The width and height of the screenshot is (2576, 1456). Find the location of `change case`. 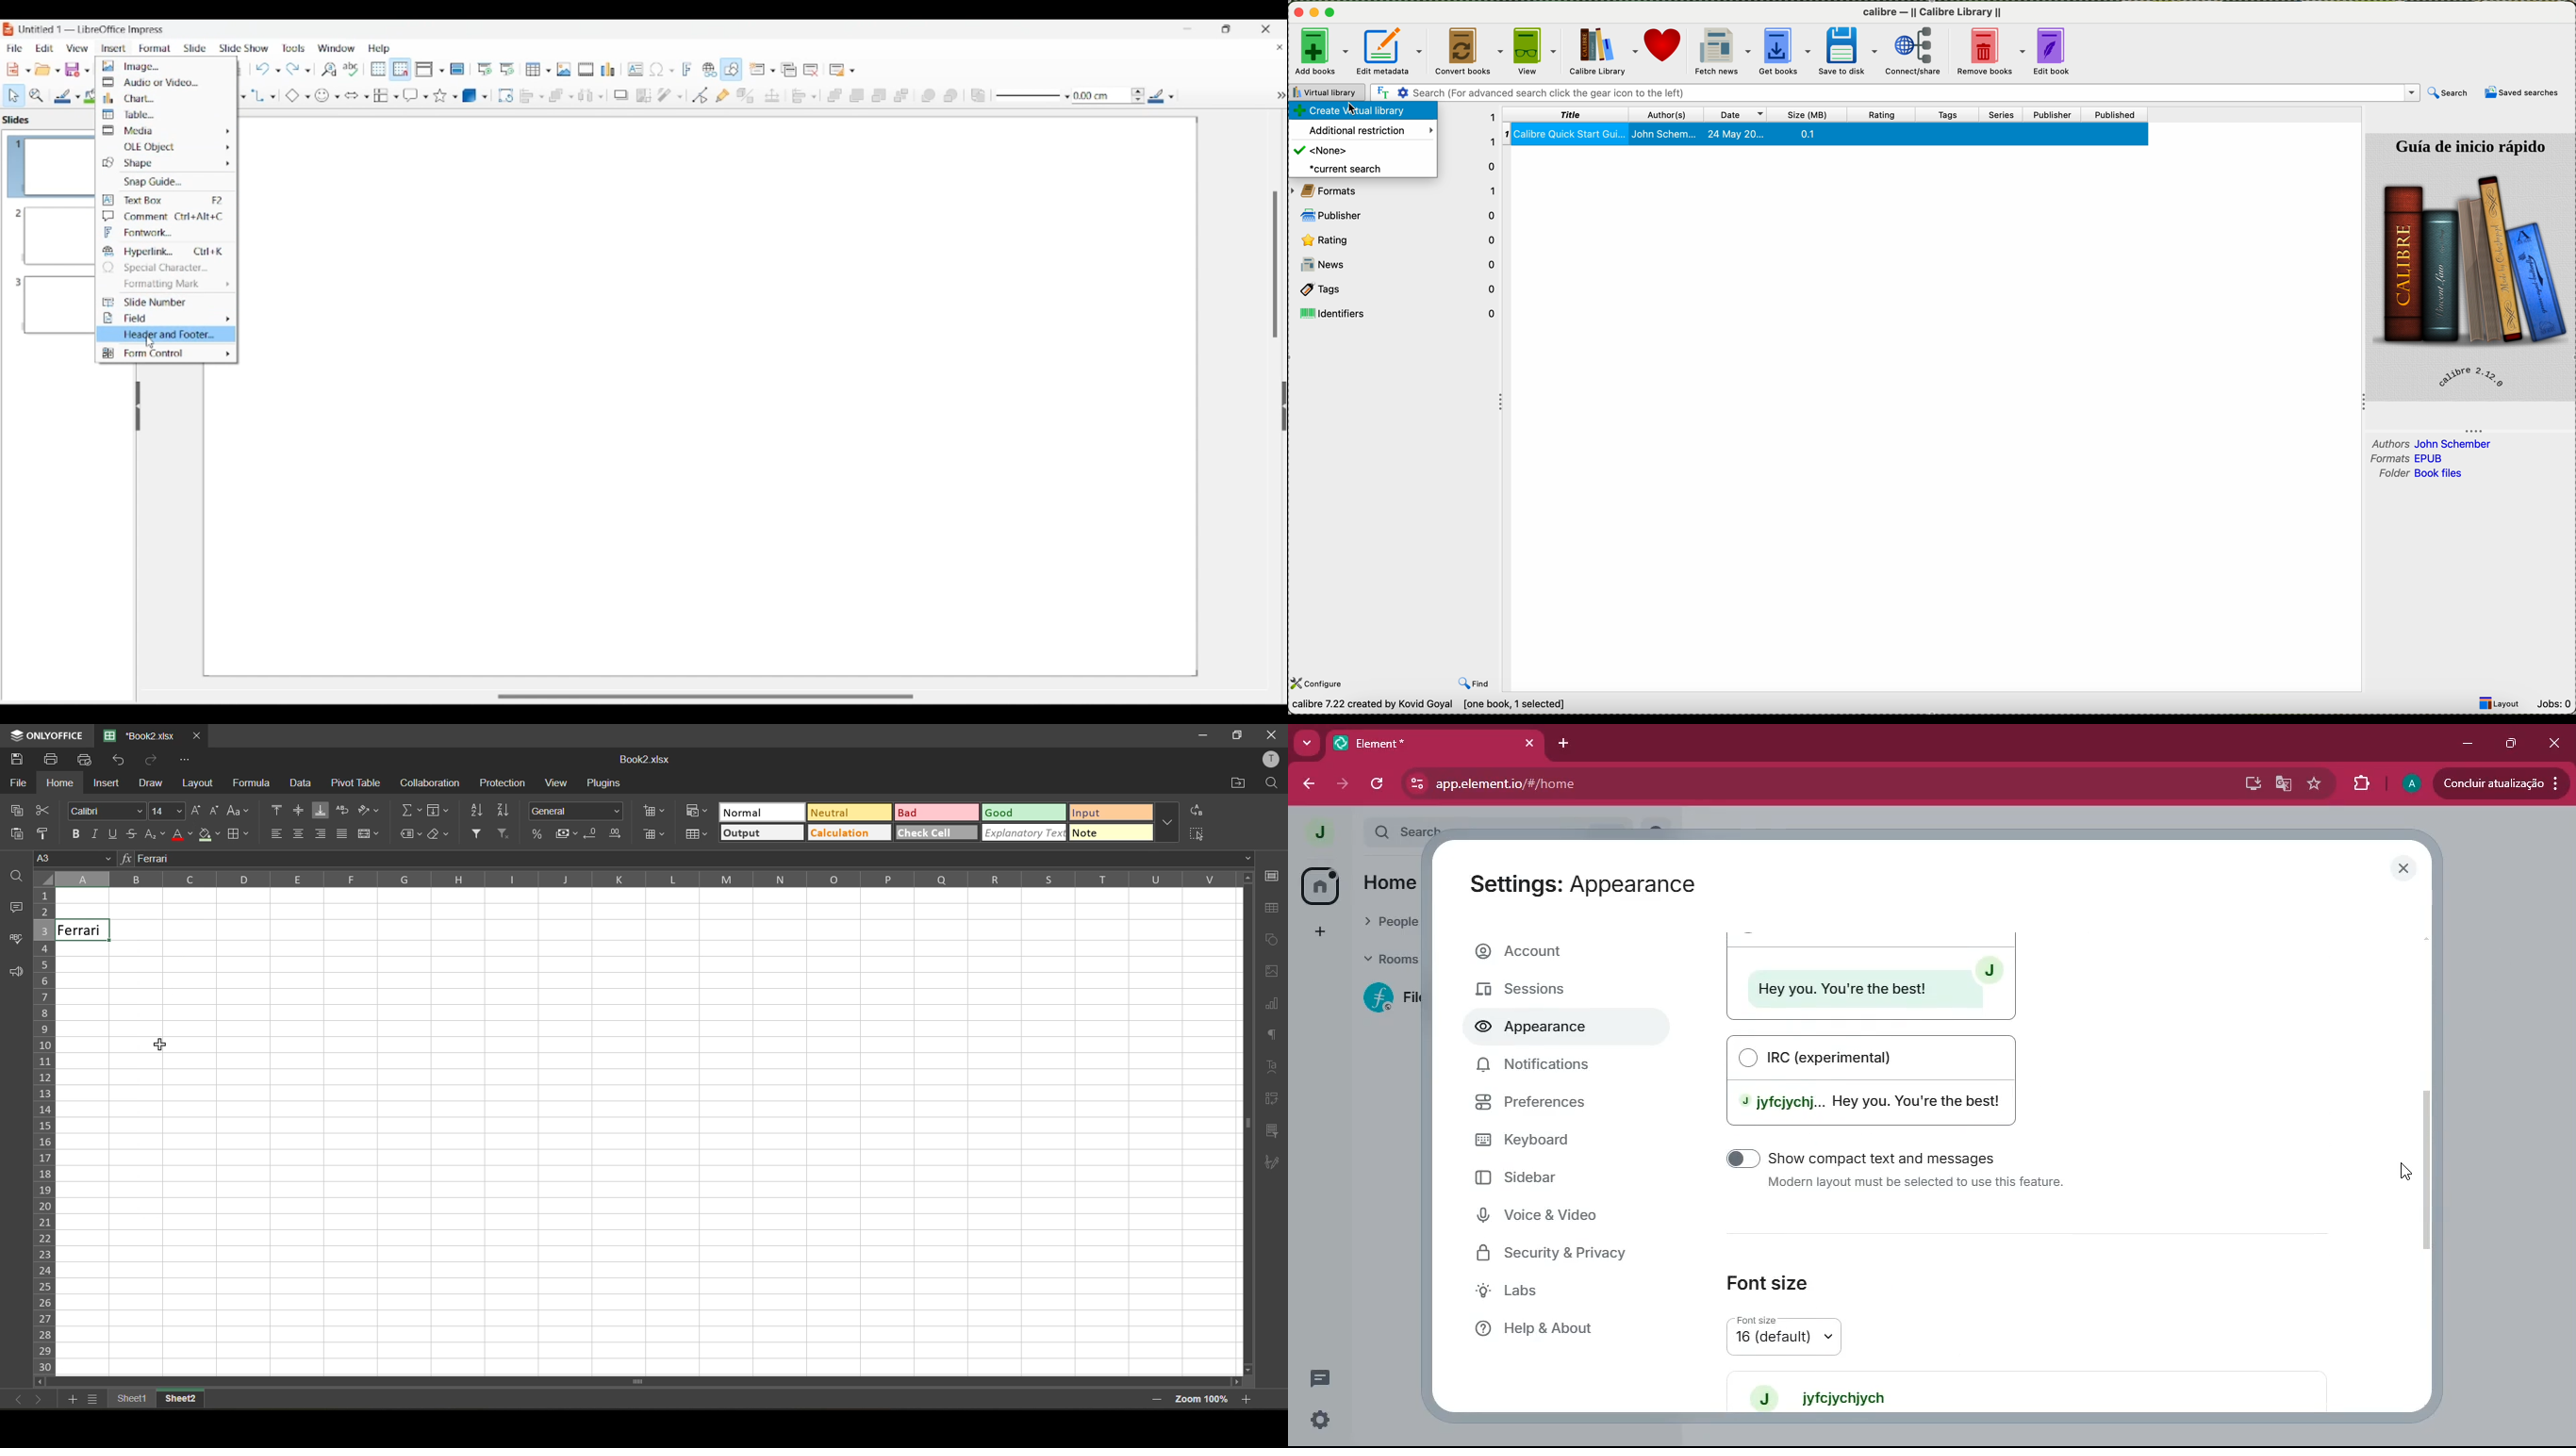

change case is located at coordinates (242, 811).